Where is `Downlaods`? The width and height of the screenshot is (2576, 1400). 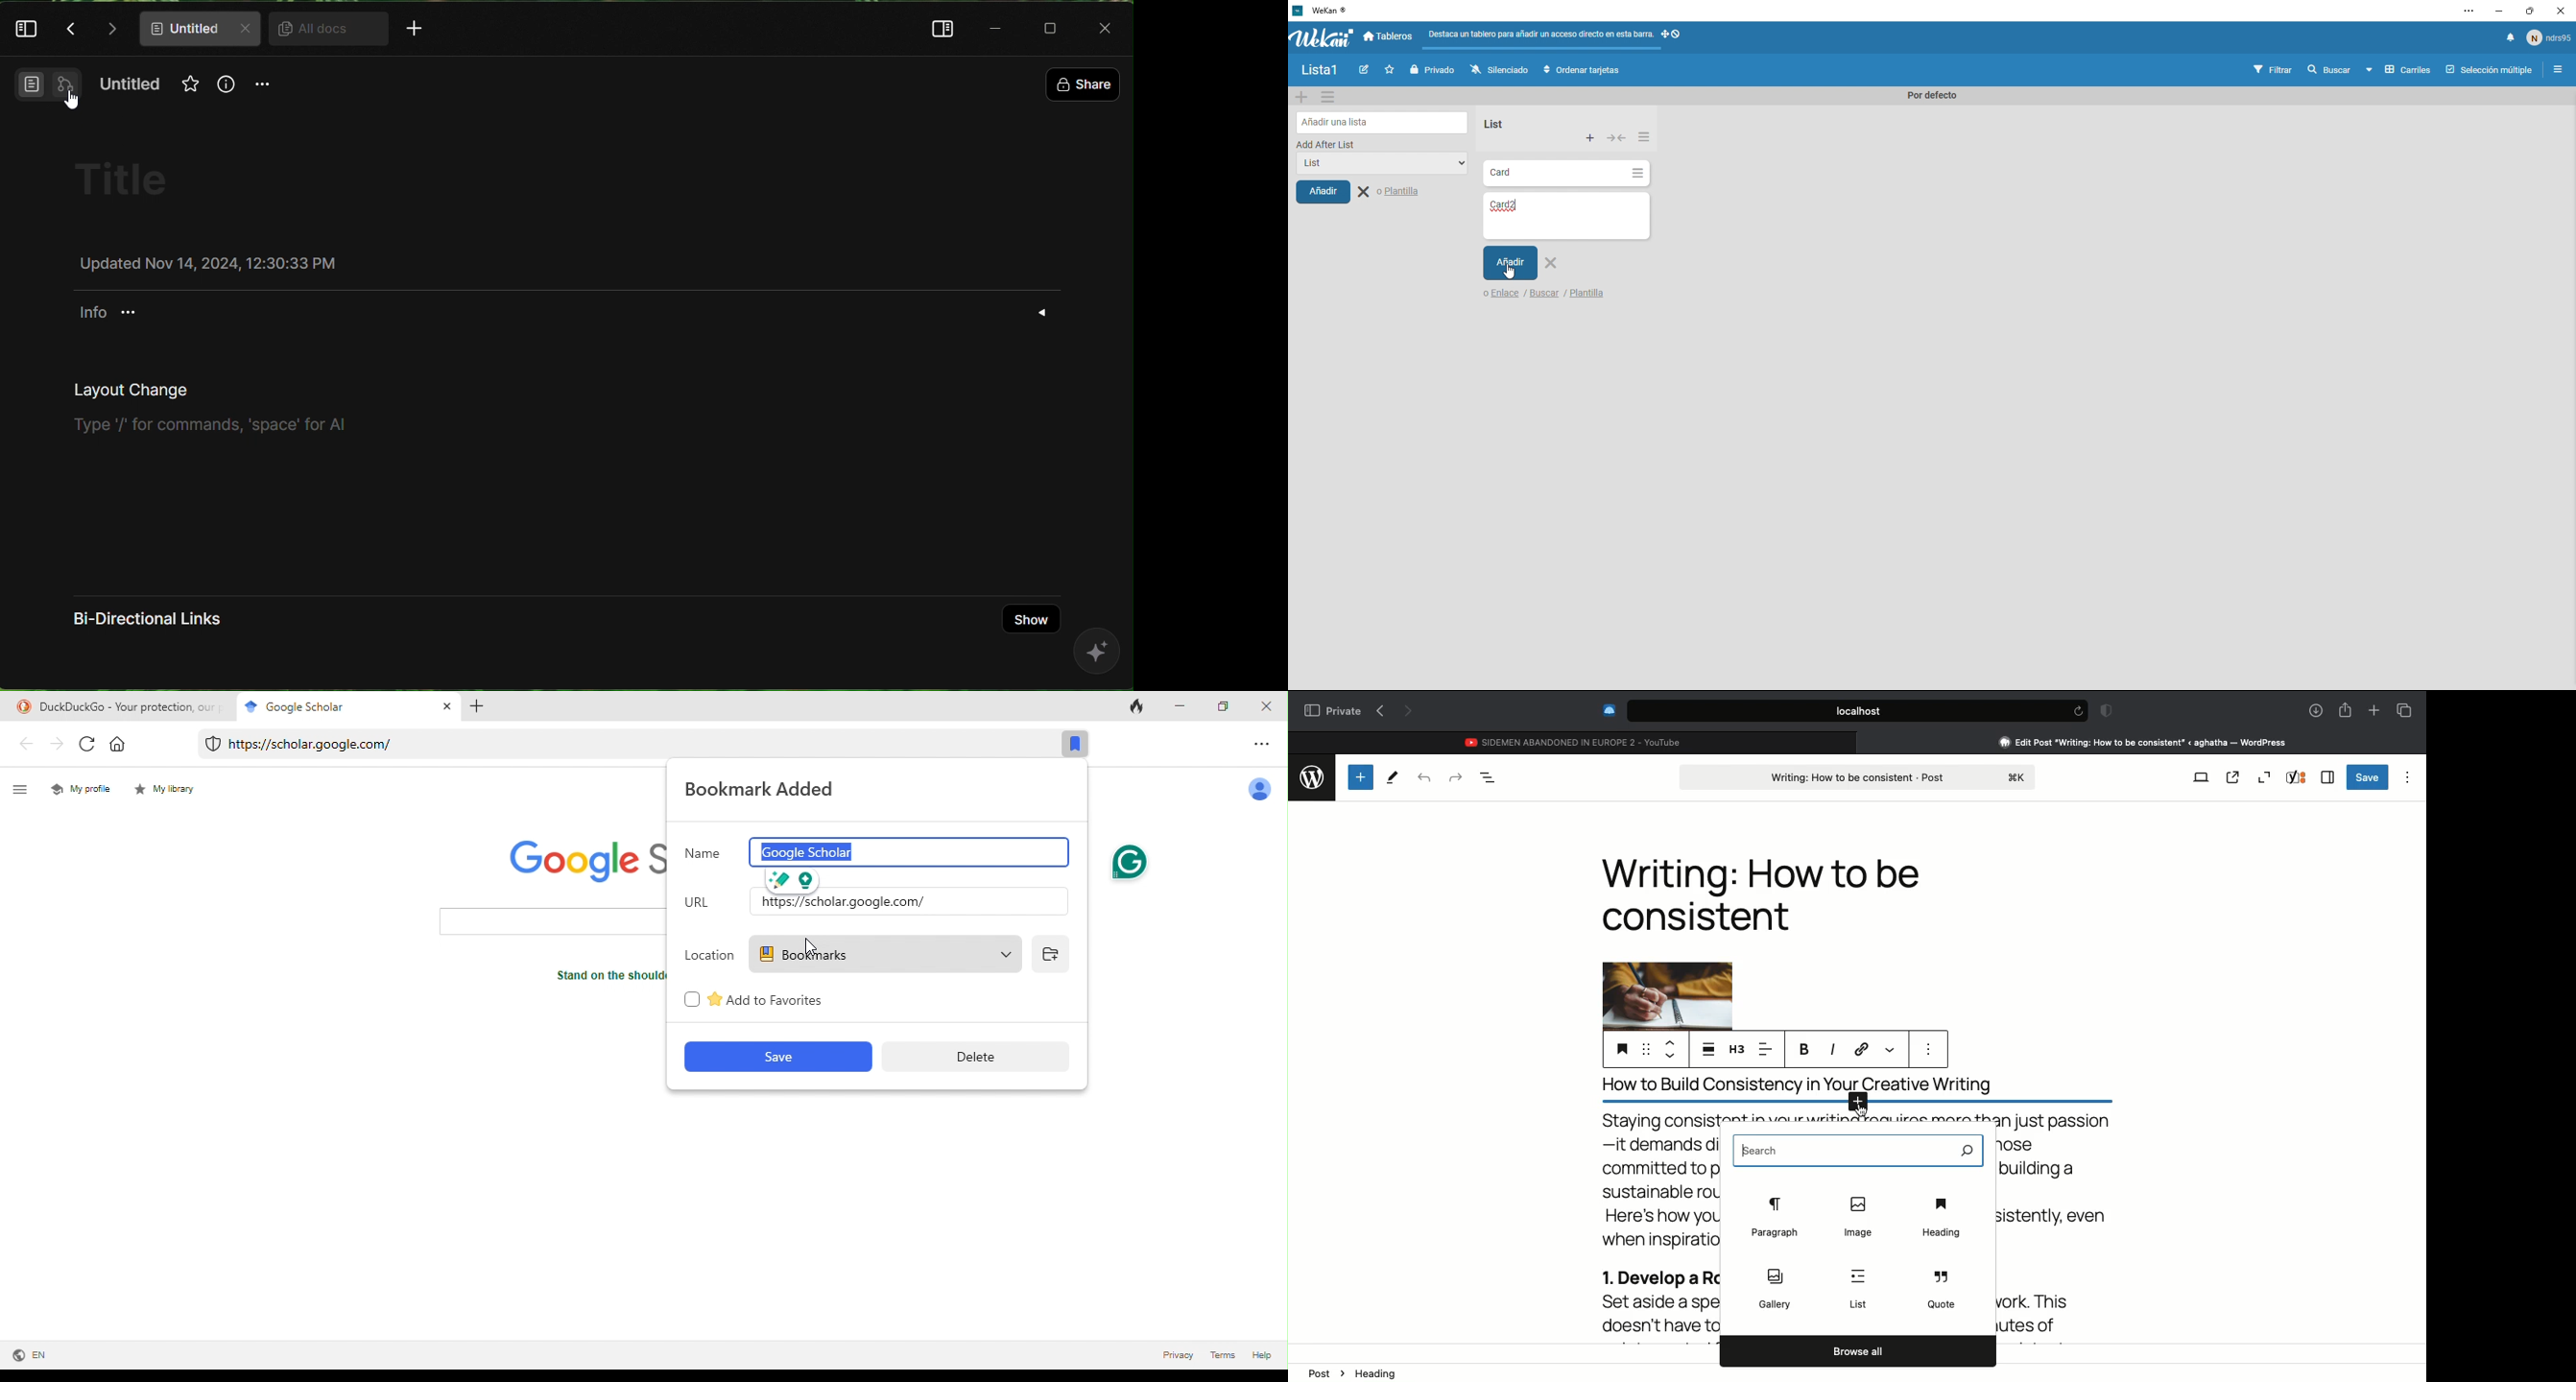
Downlaods is located at coordinates (2313, 712).